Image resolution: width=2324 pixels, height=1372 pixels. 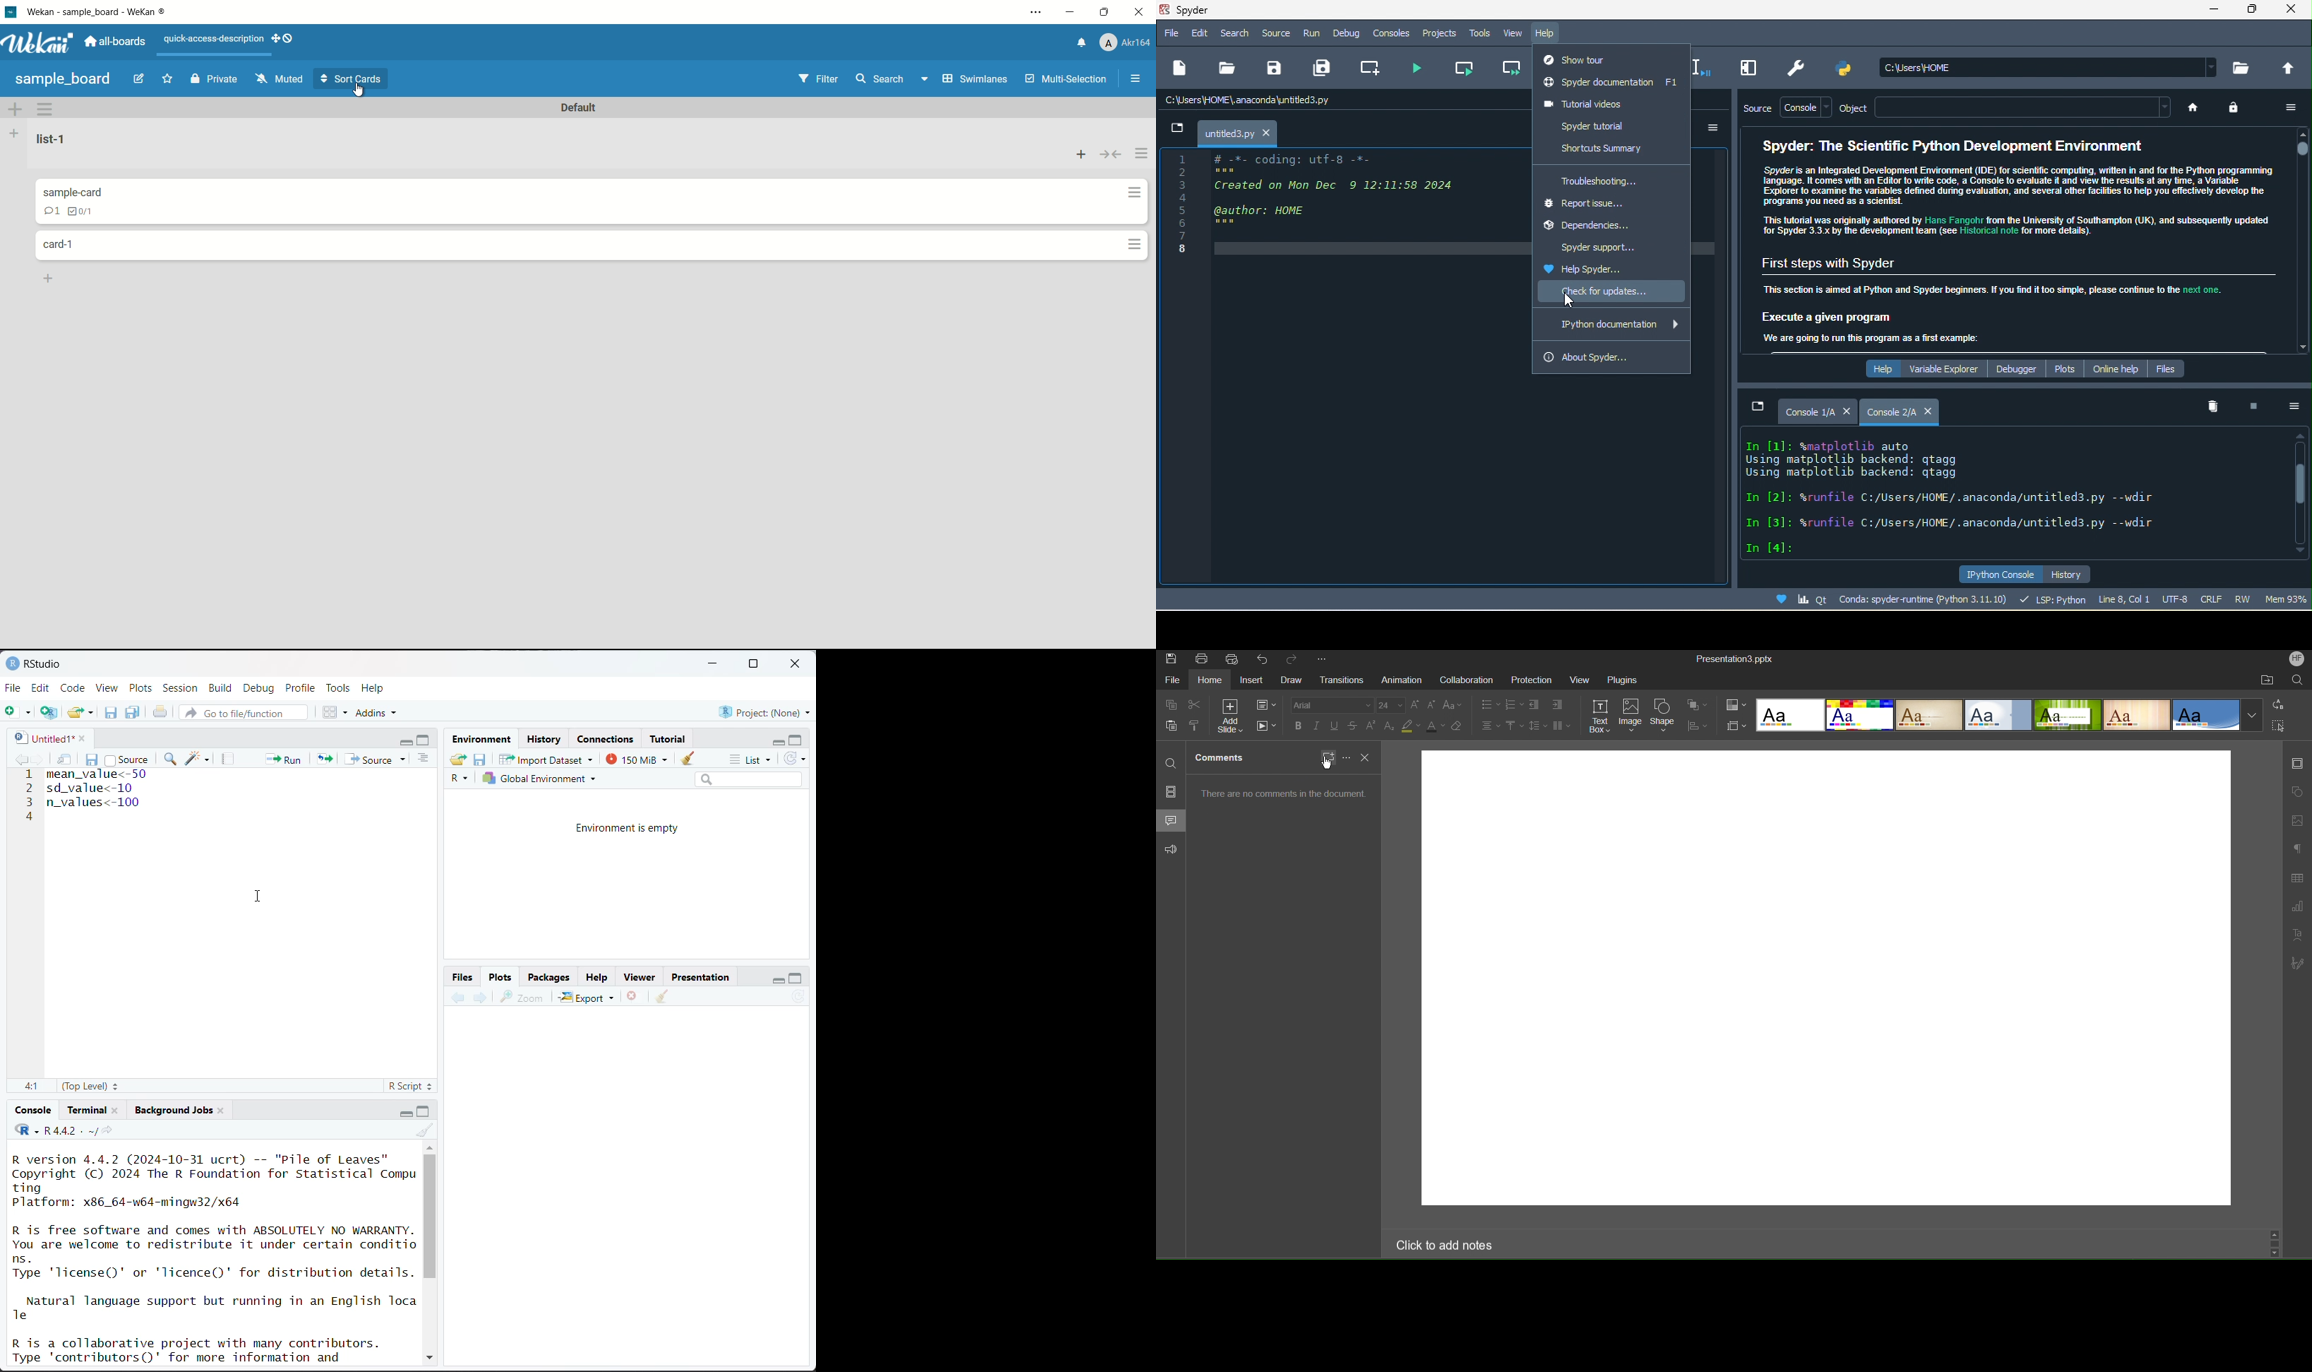 I want to click on minimize, so click(x=403, y=1112).